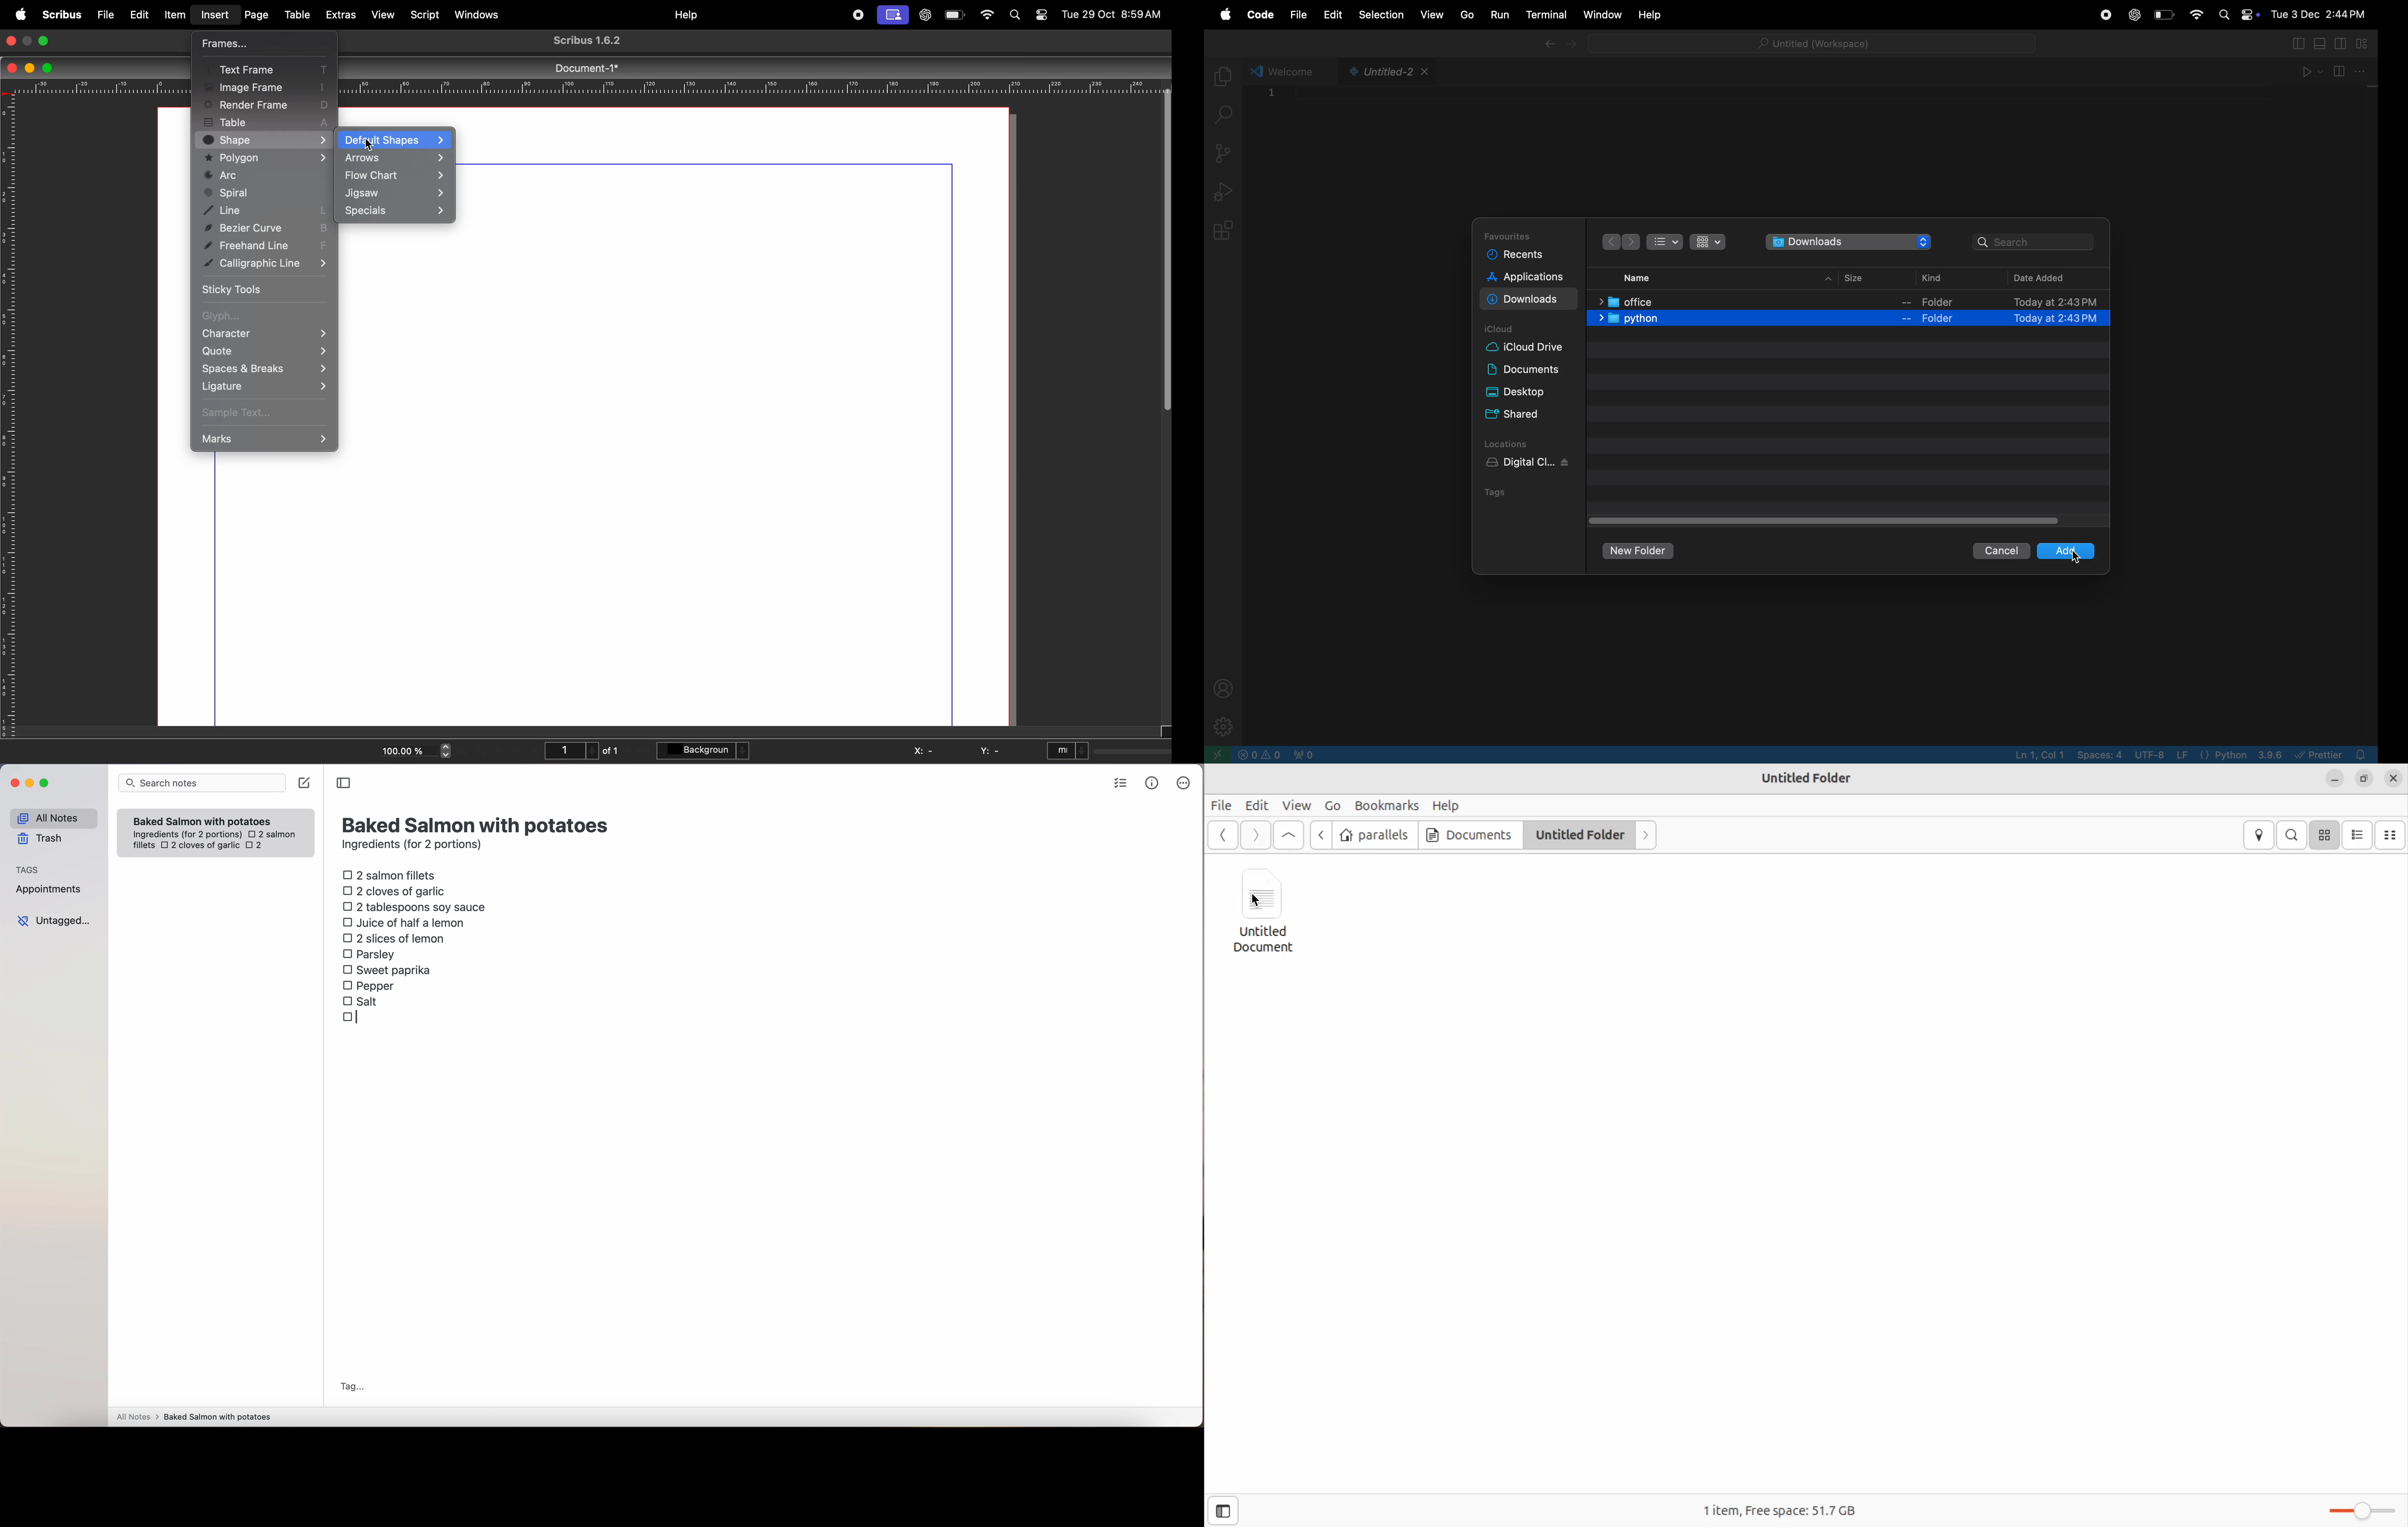 The image size is (2408, 1540). What do you see at coordinates (2242, 754) in the screenshot?
I see `python ` at bounding box center [2242, 754].